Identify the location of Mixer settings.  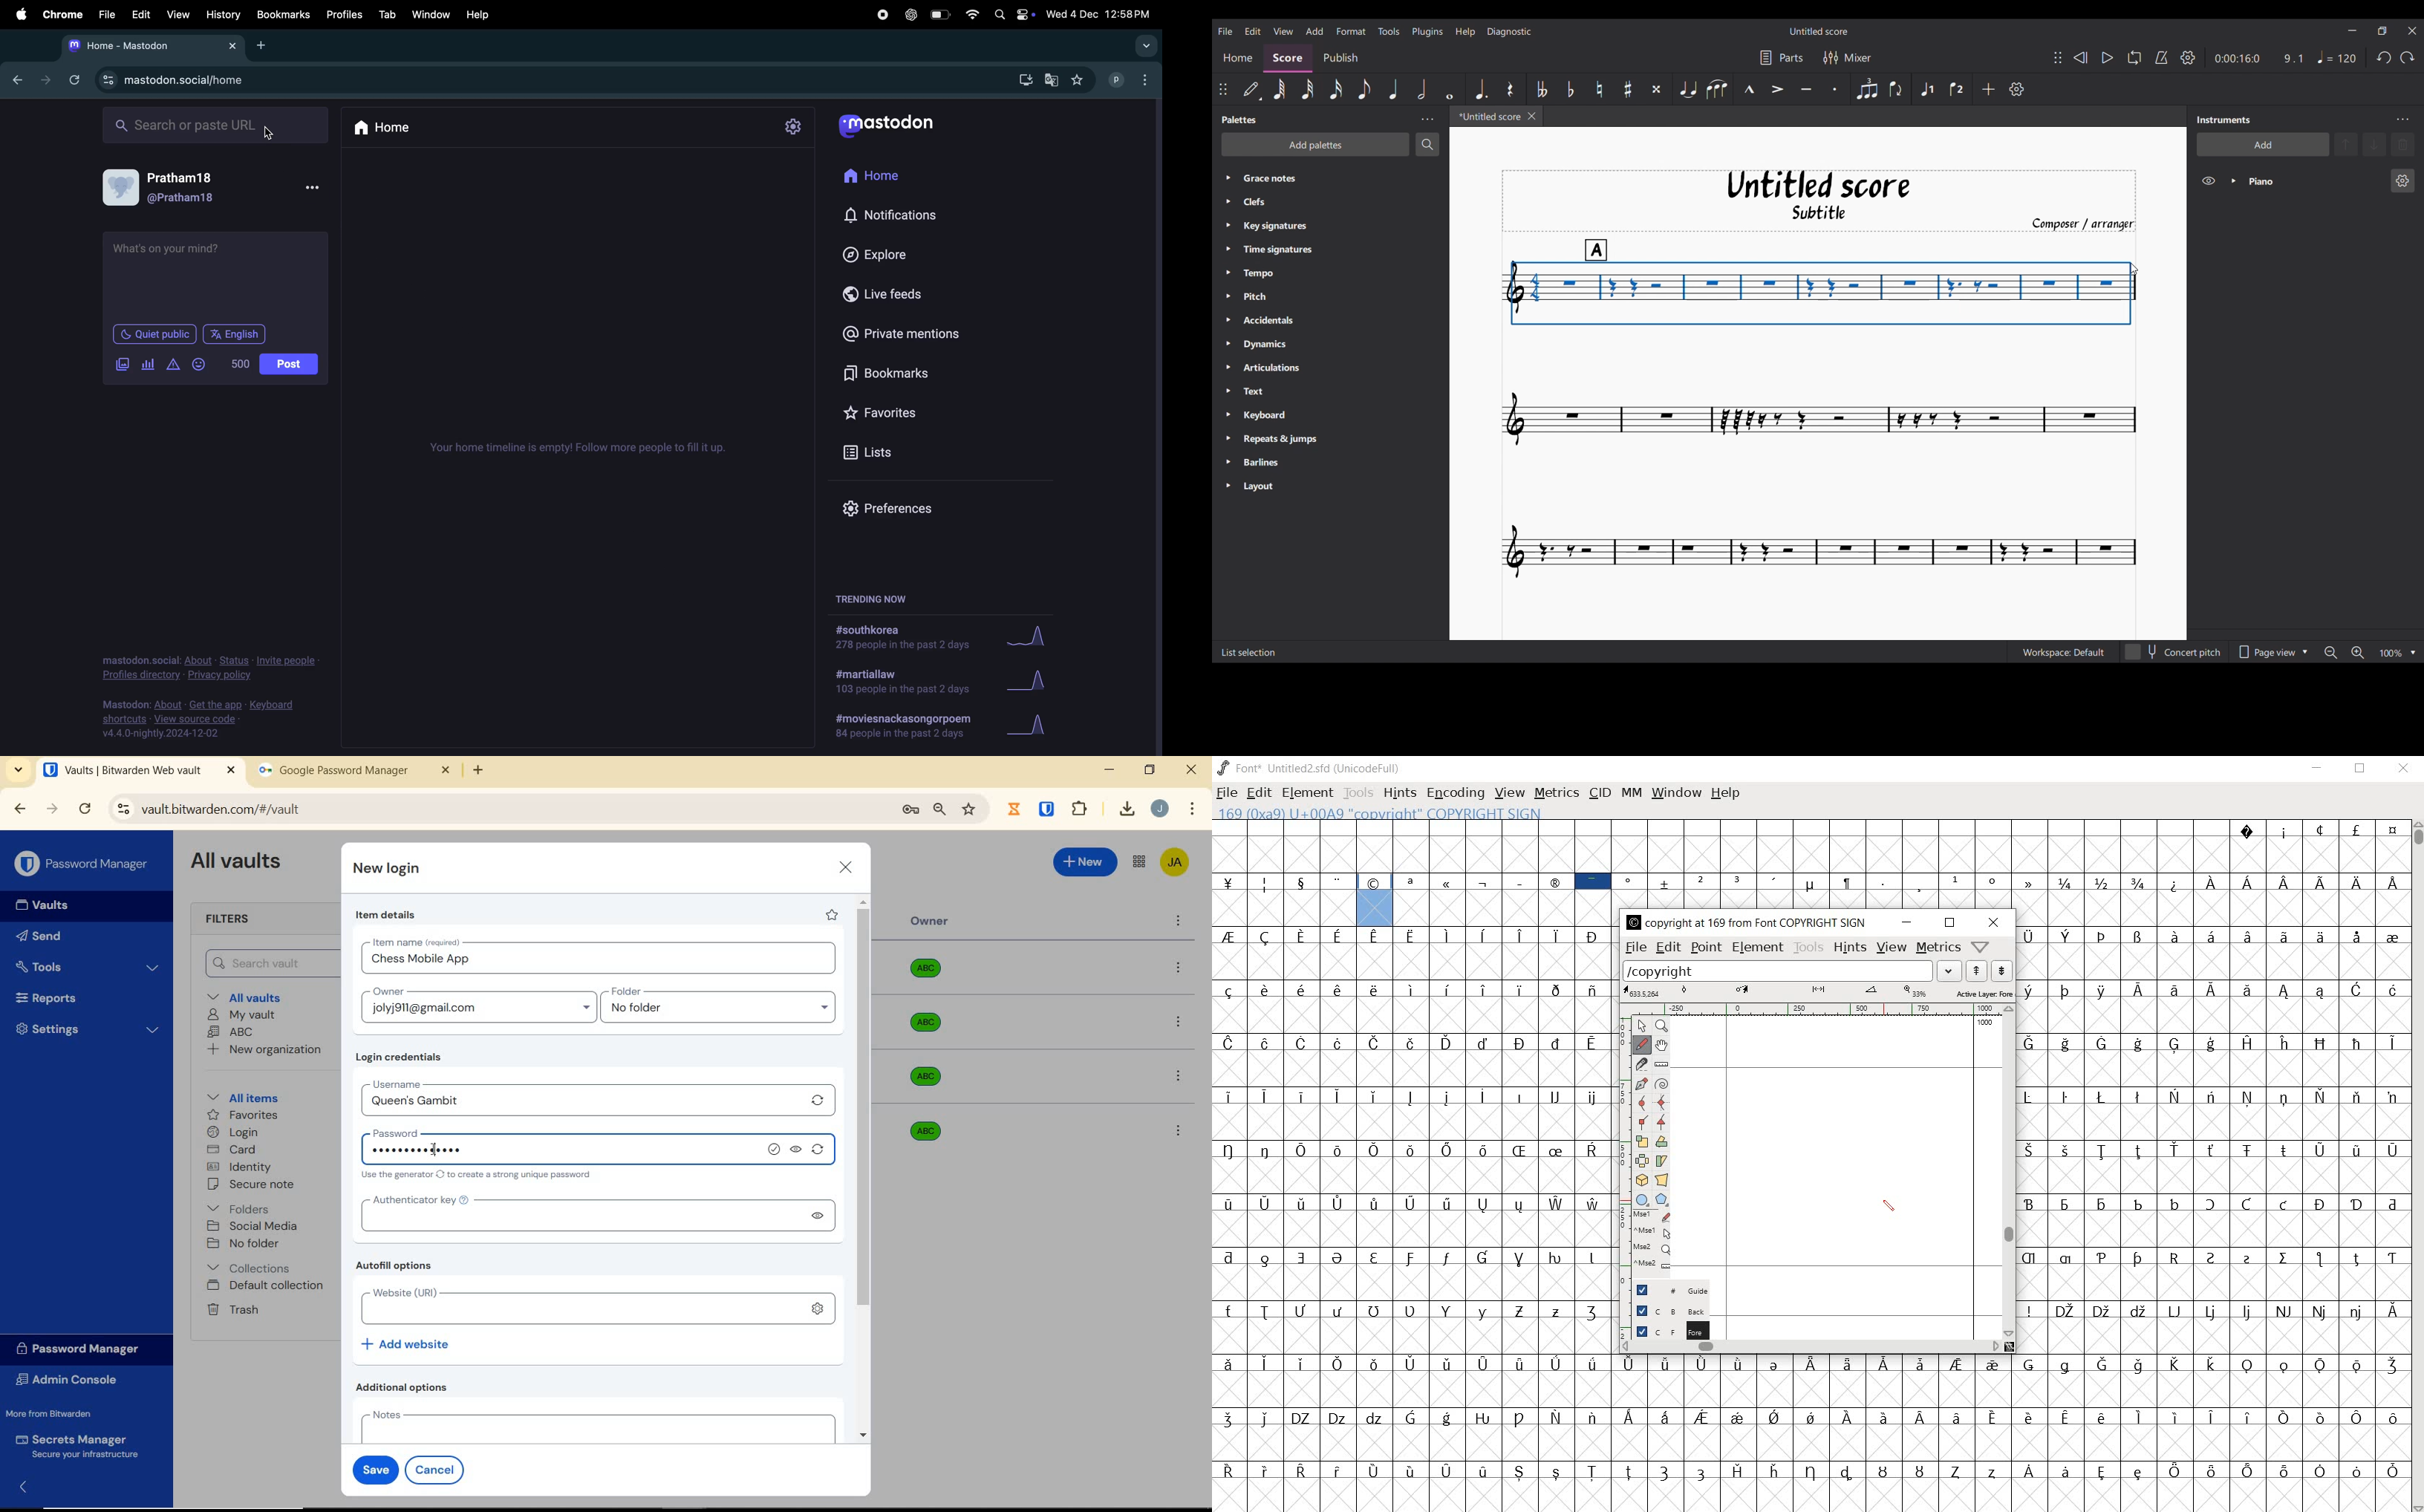
(1847, 57).